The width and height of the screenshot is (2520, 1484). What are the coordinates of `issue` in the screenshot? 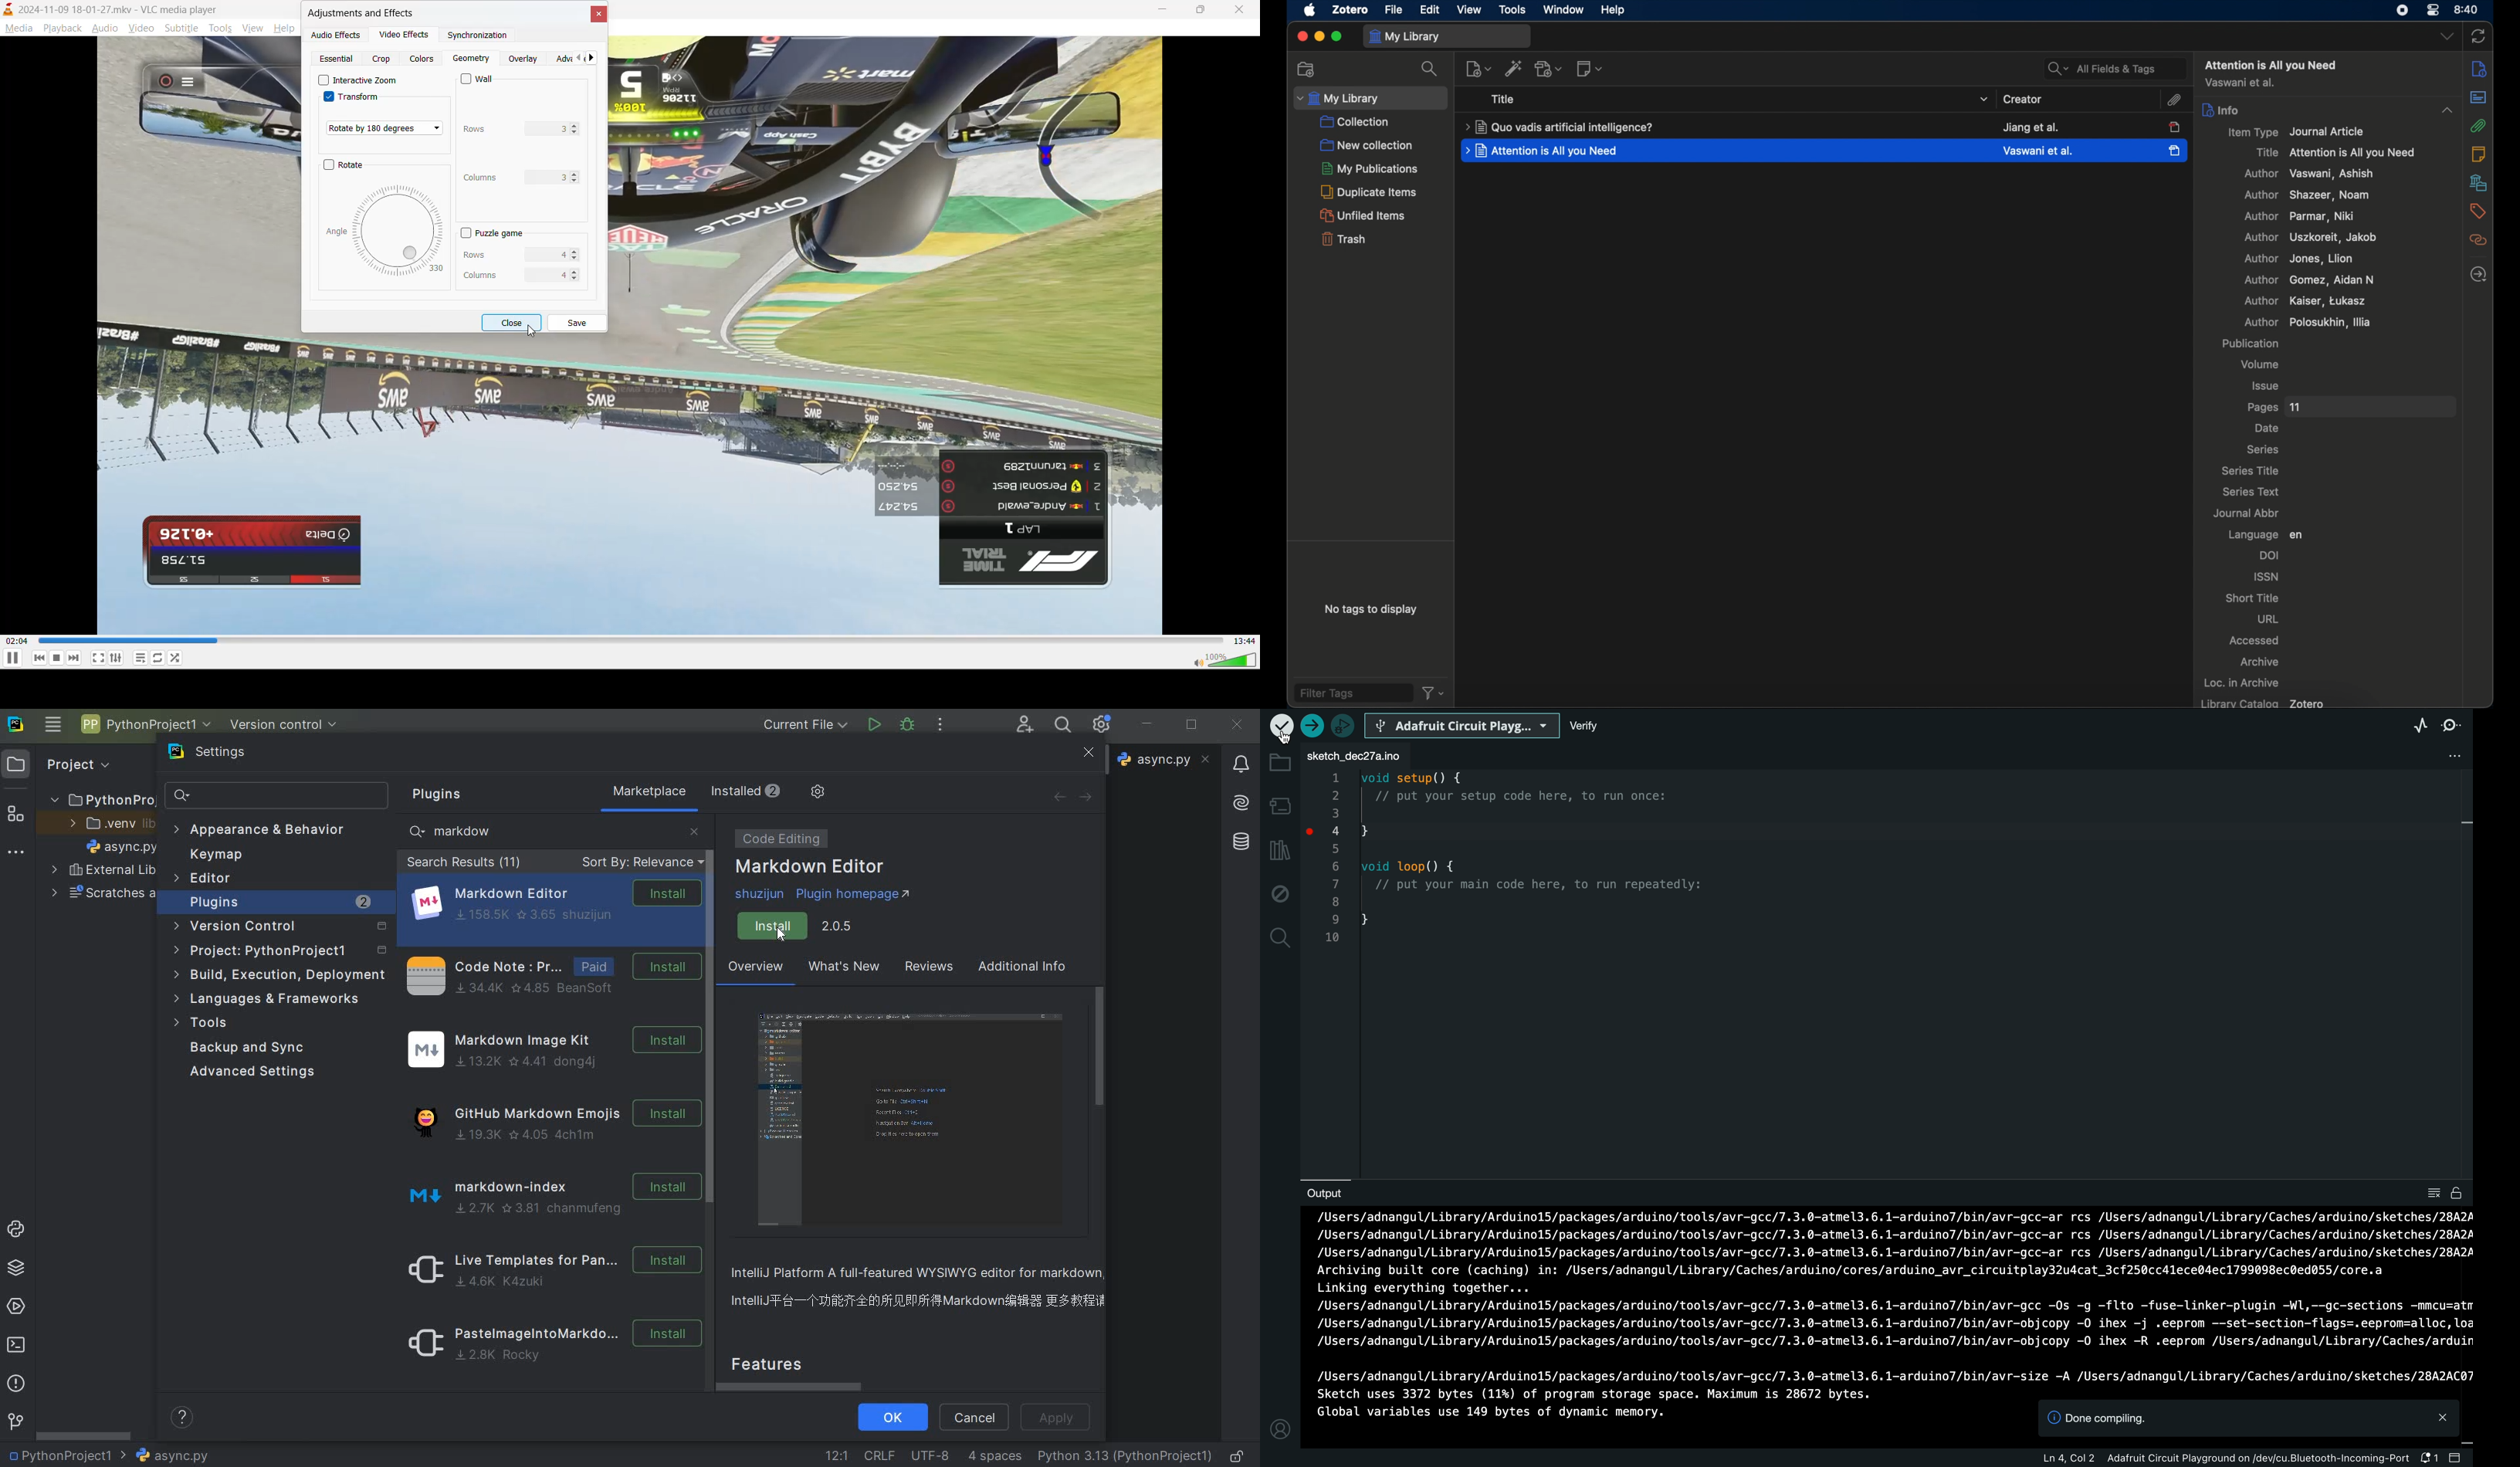 It's located at (2266, 385).